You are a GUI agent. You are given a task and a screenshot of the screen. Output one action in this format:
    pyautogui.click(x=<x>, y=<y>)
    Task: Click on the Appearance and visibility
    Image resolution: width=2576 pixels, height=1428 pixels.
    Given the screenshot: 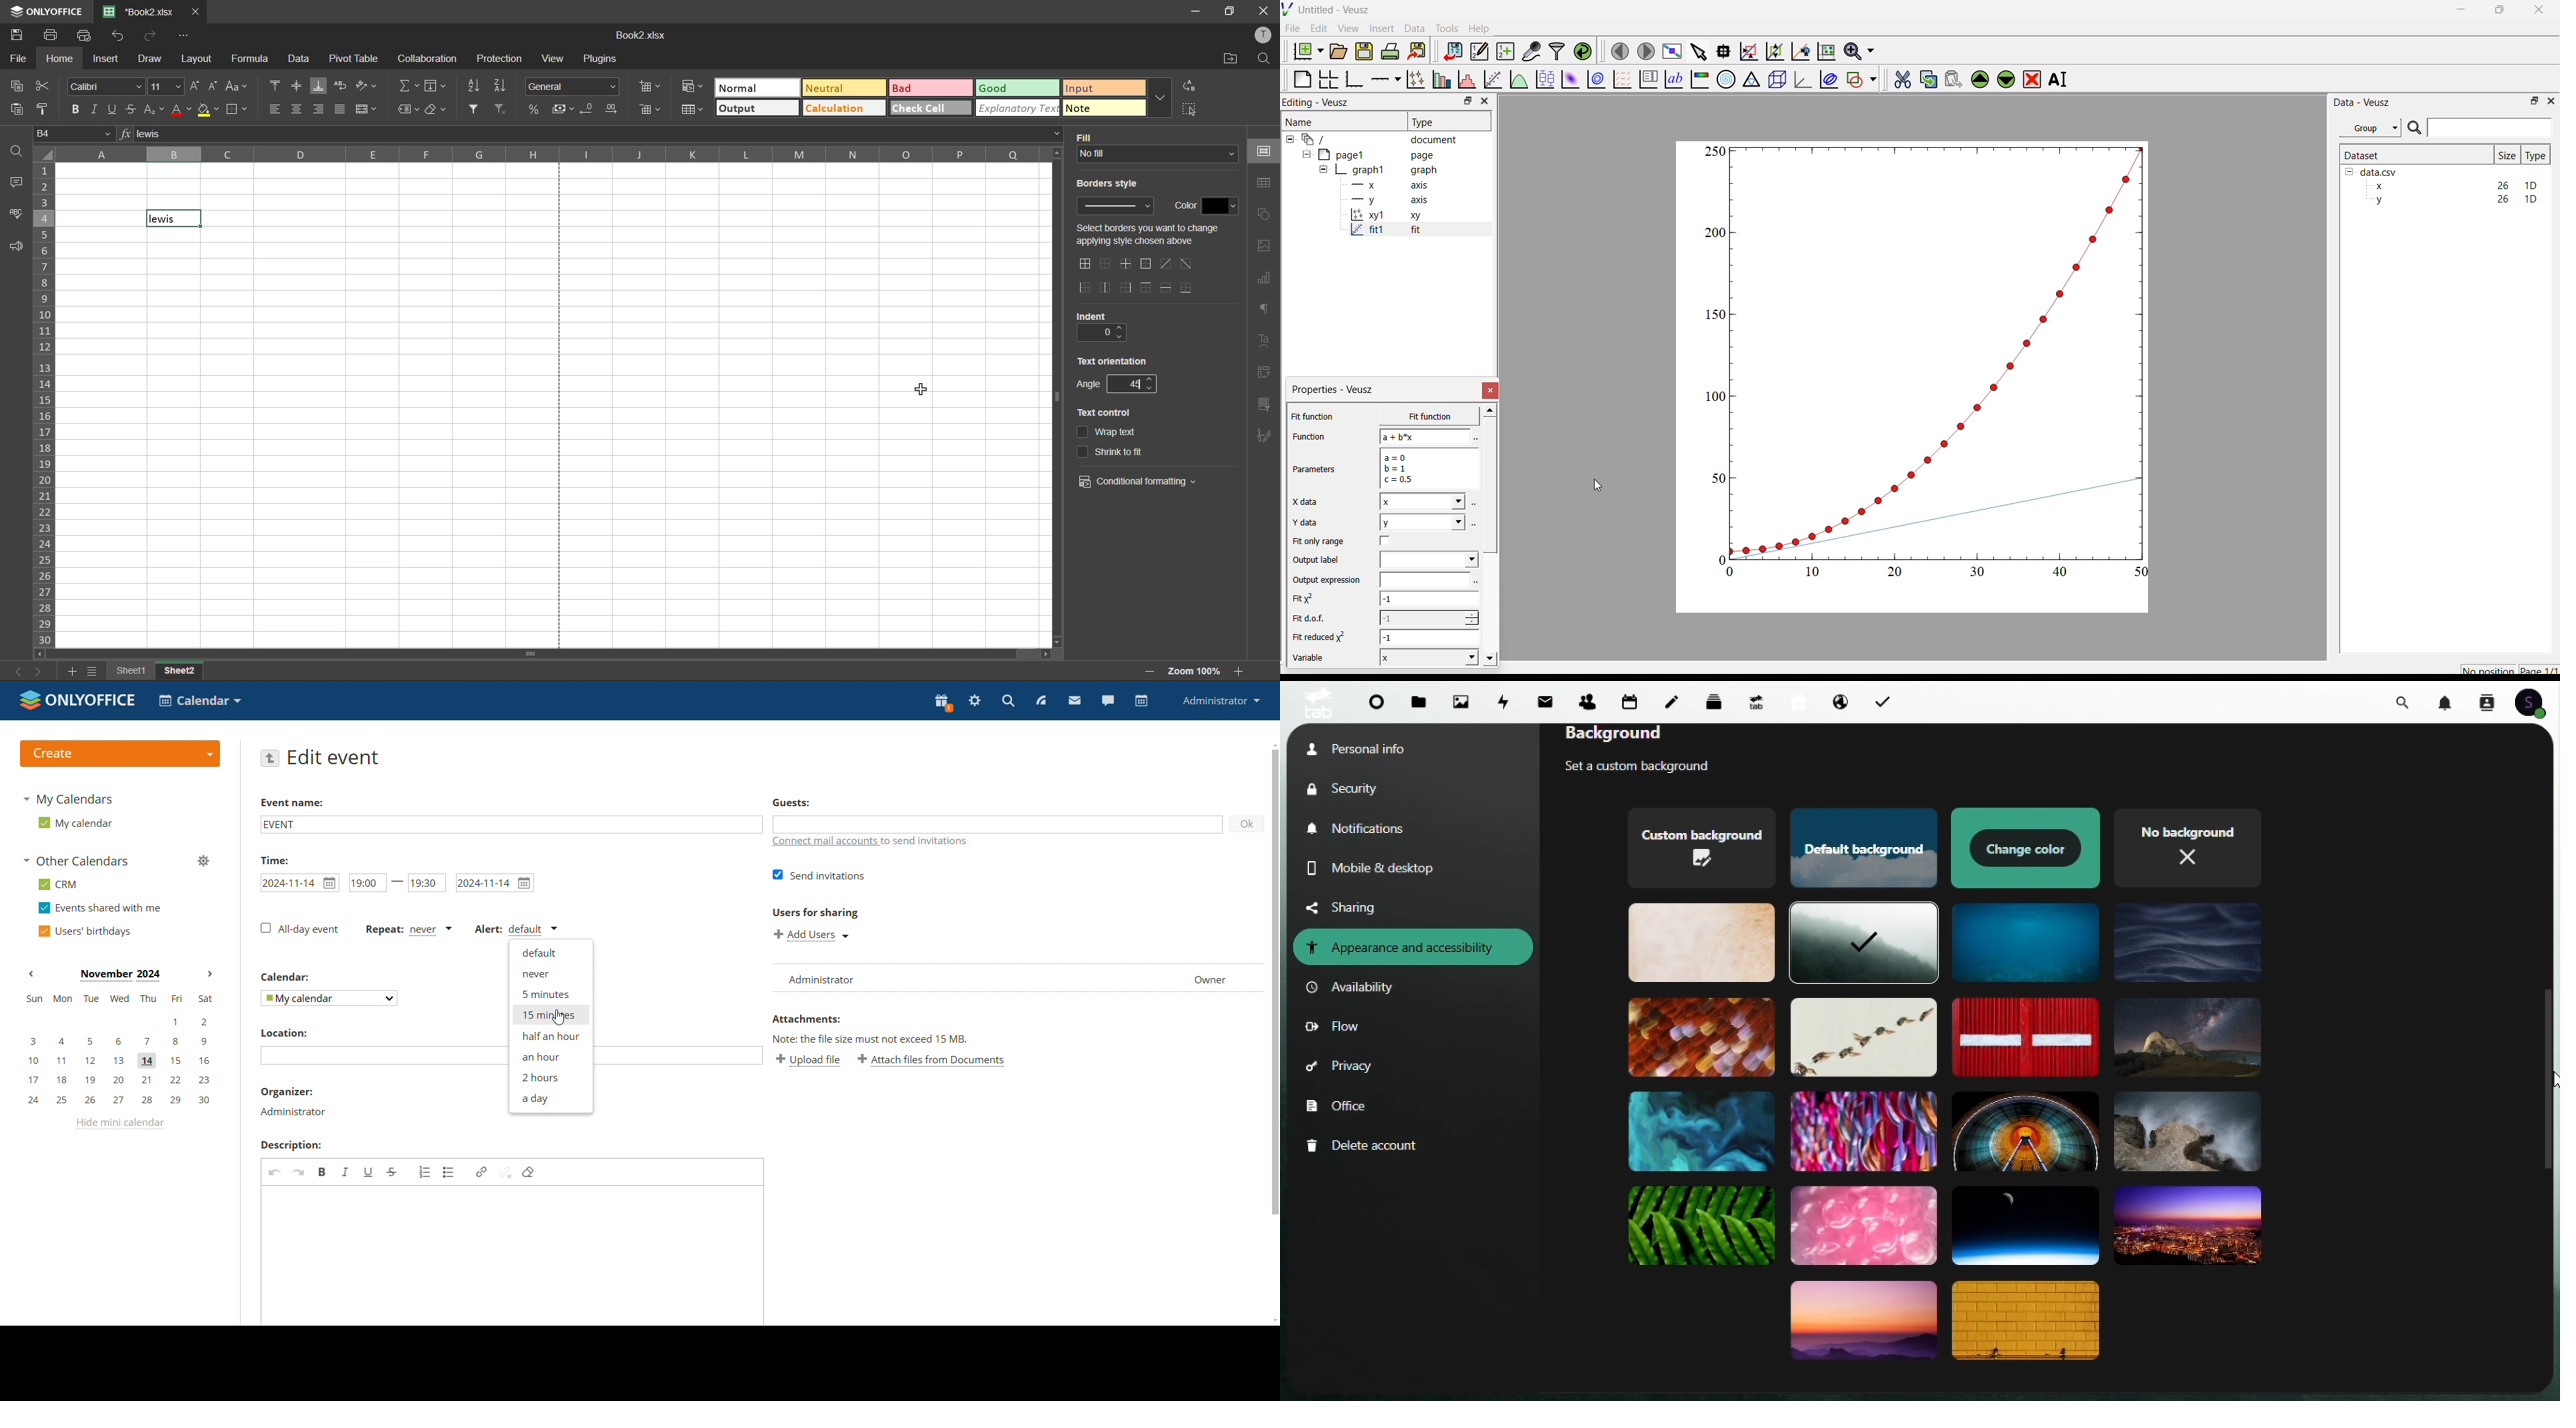 What is the action you would take?
    pyautogui.click(x=1413, y=947)
    